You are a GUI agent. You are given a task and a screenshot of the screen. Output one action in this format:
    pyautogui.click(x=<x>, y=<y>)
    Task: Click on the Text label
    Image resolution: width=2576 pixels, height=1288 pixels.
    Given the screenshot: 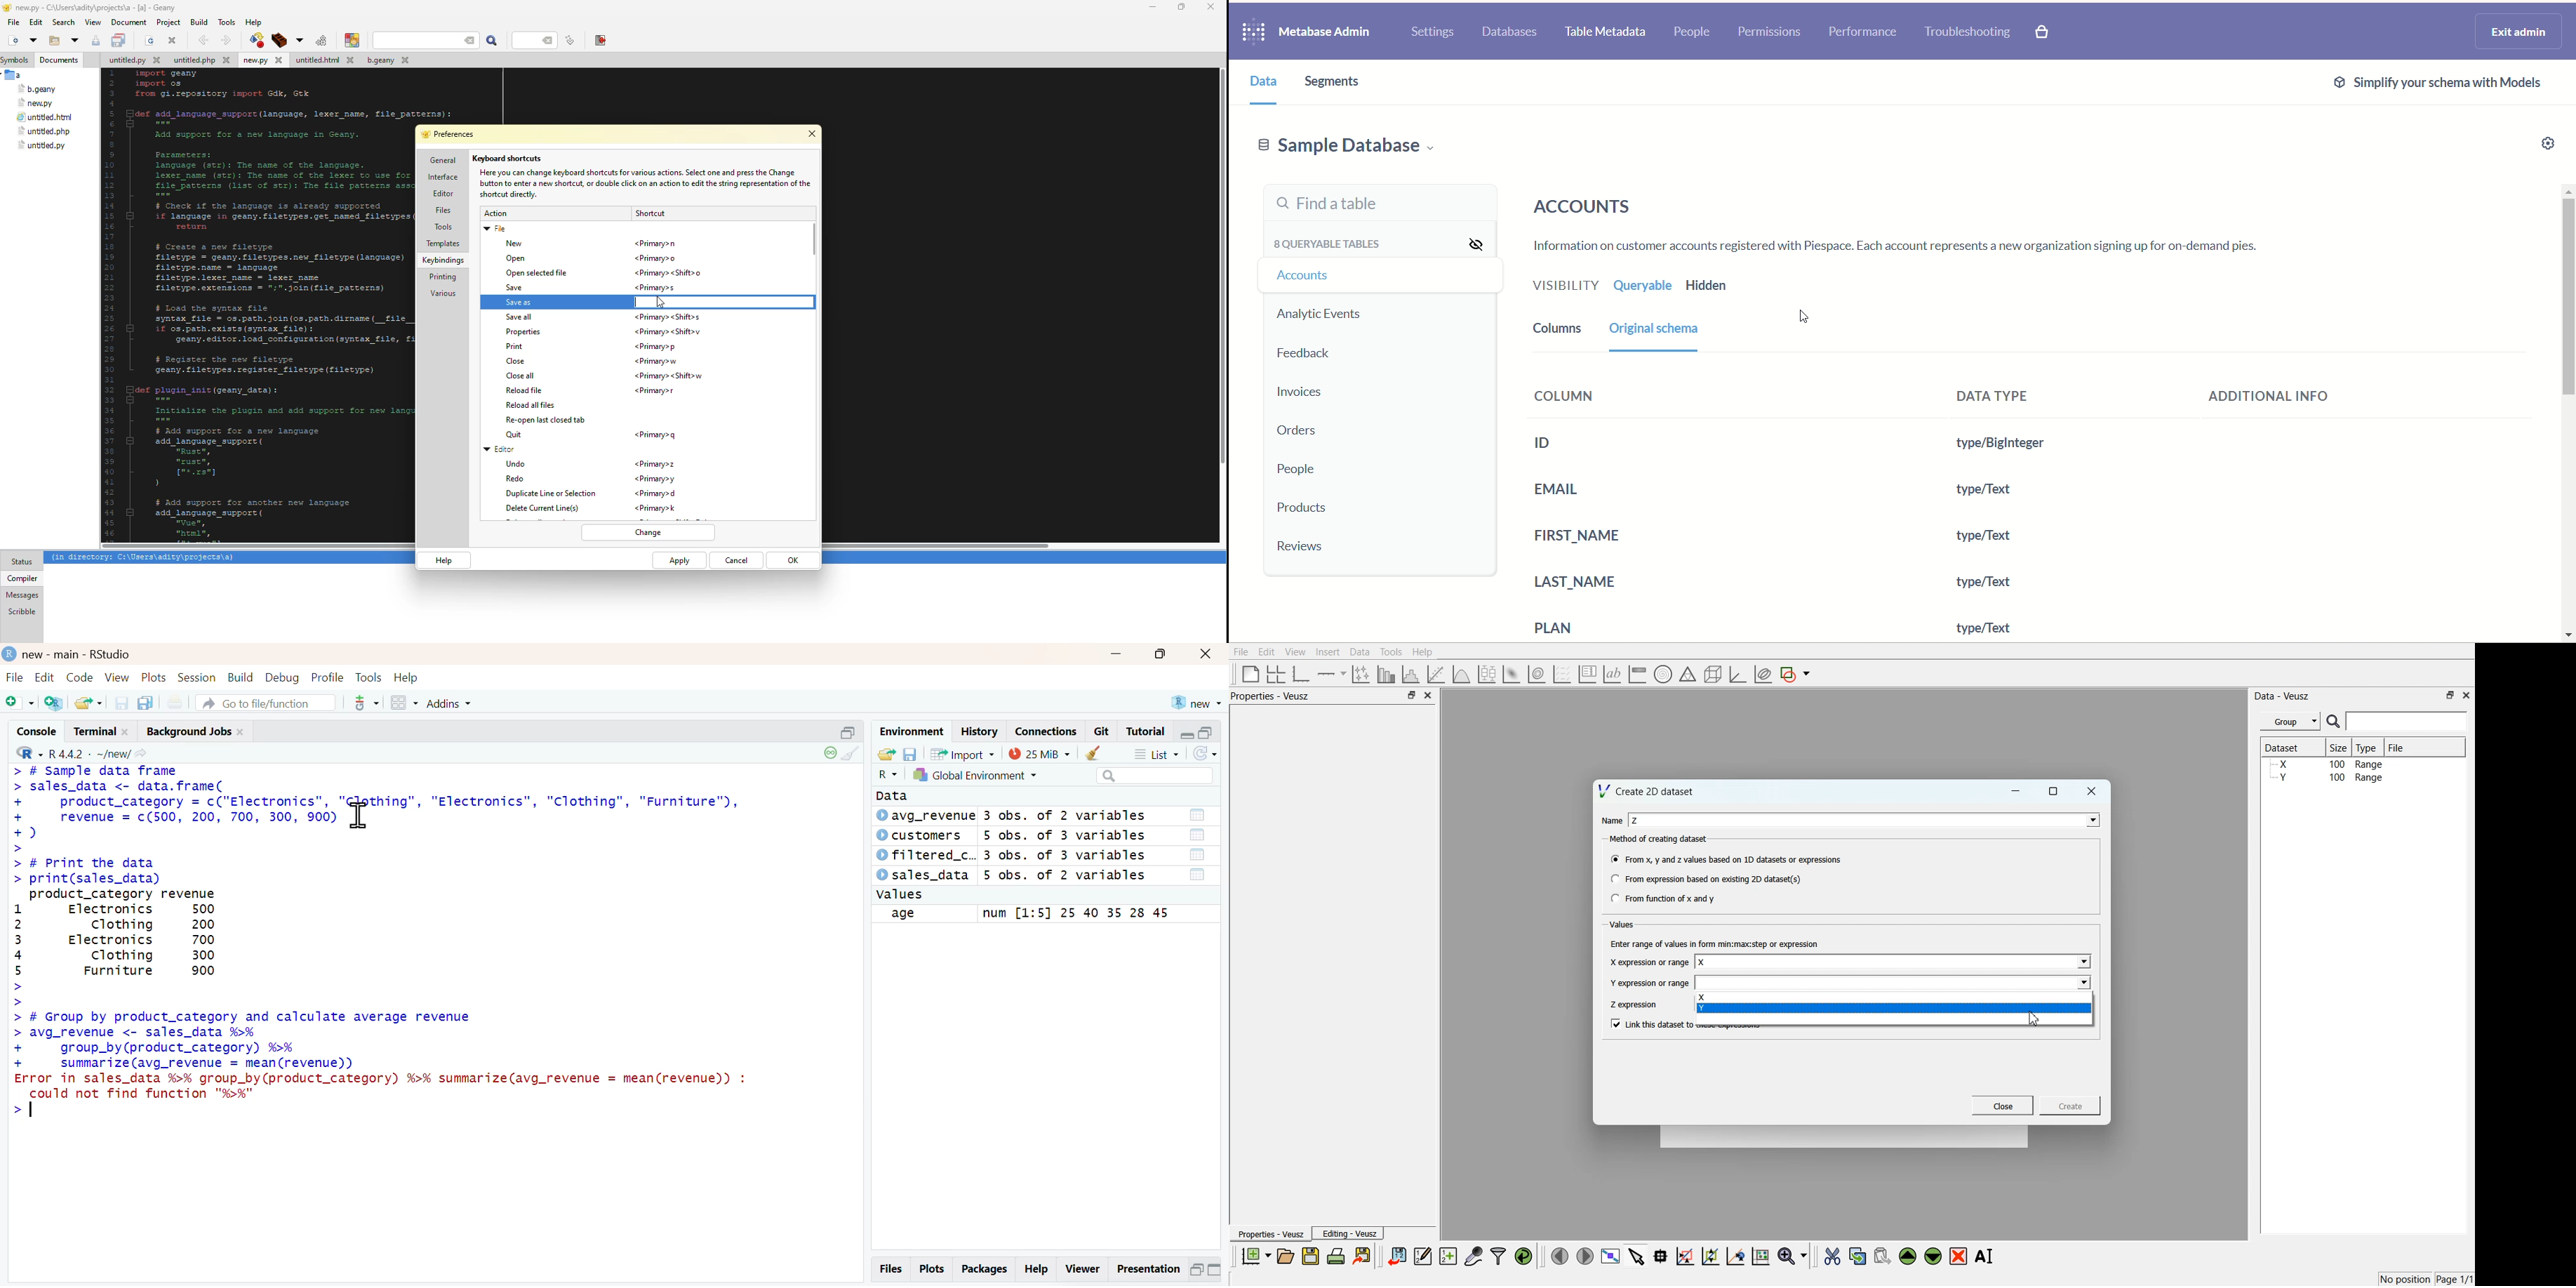 What is the action you would take?
    pyautogui.click(x=1612, y=674)
    